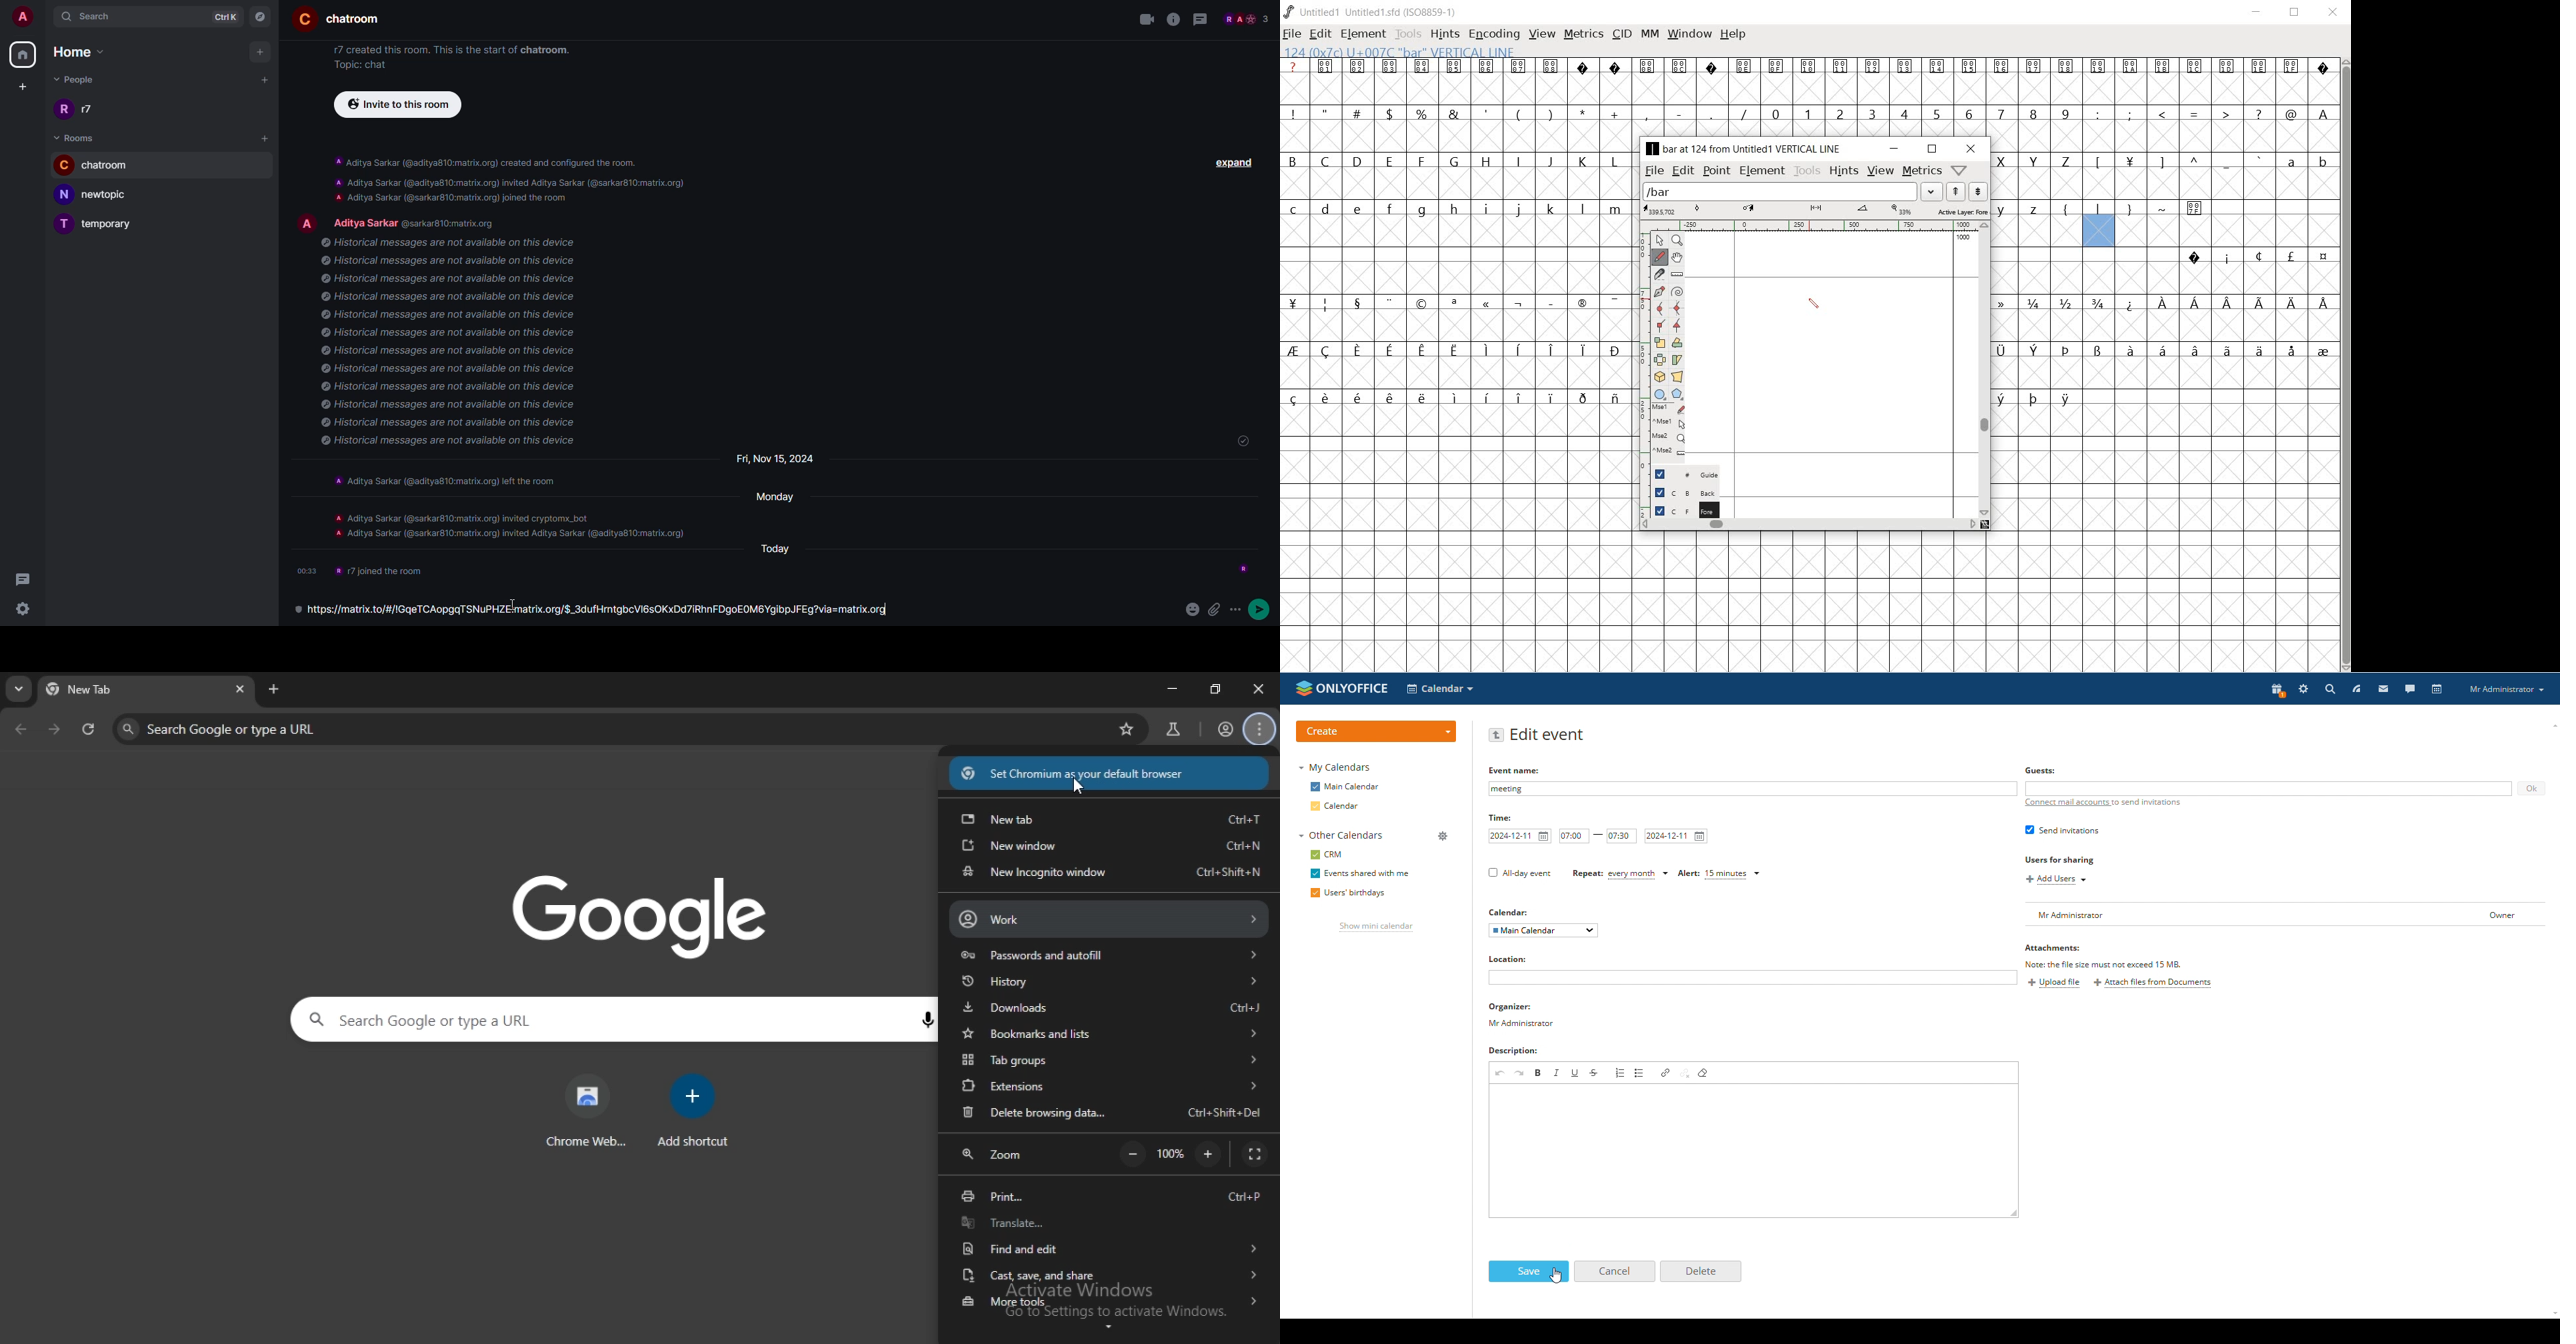 This screenshot has width=2576, height=1344. I want to click on help, so click(1734, 35).